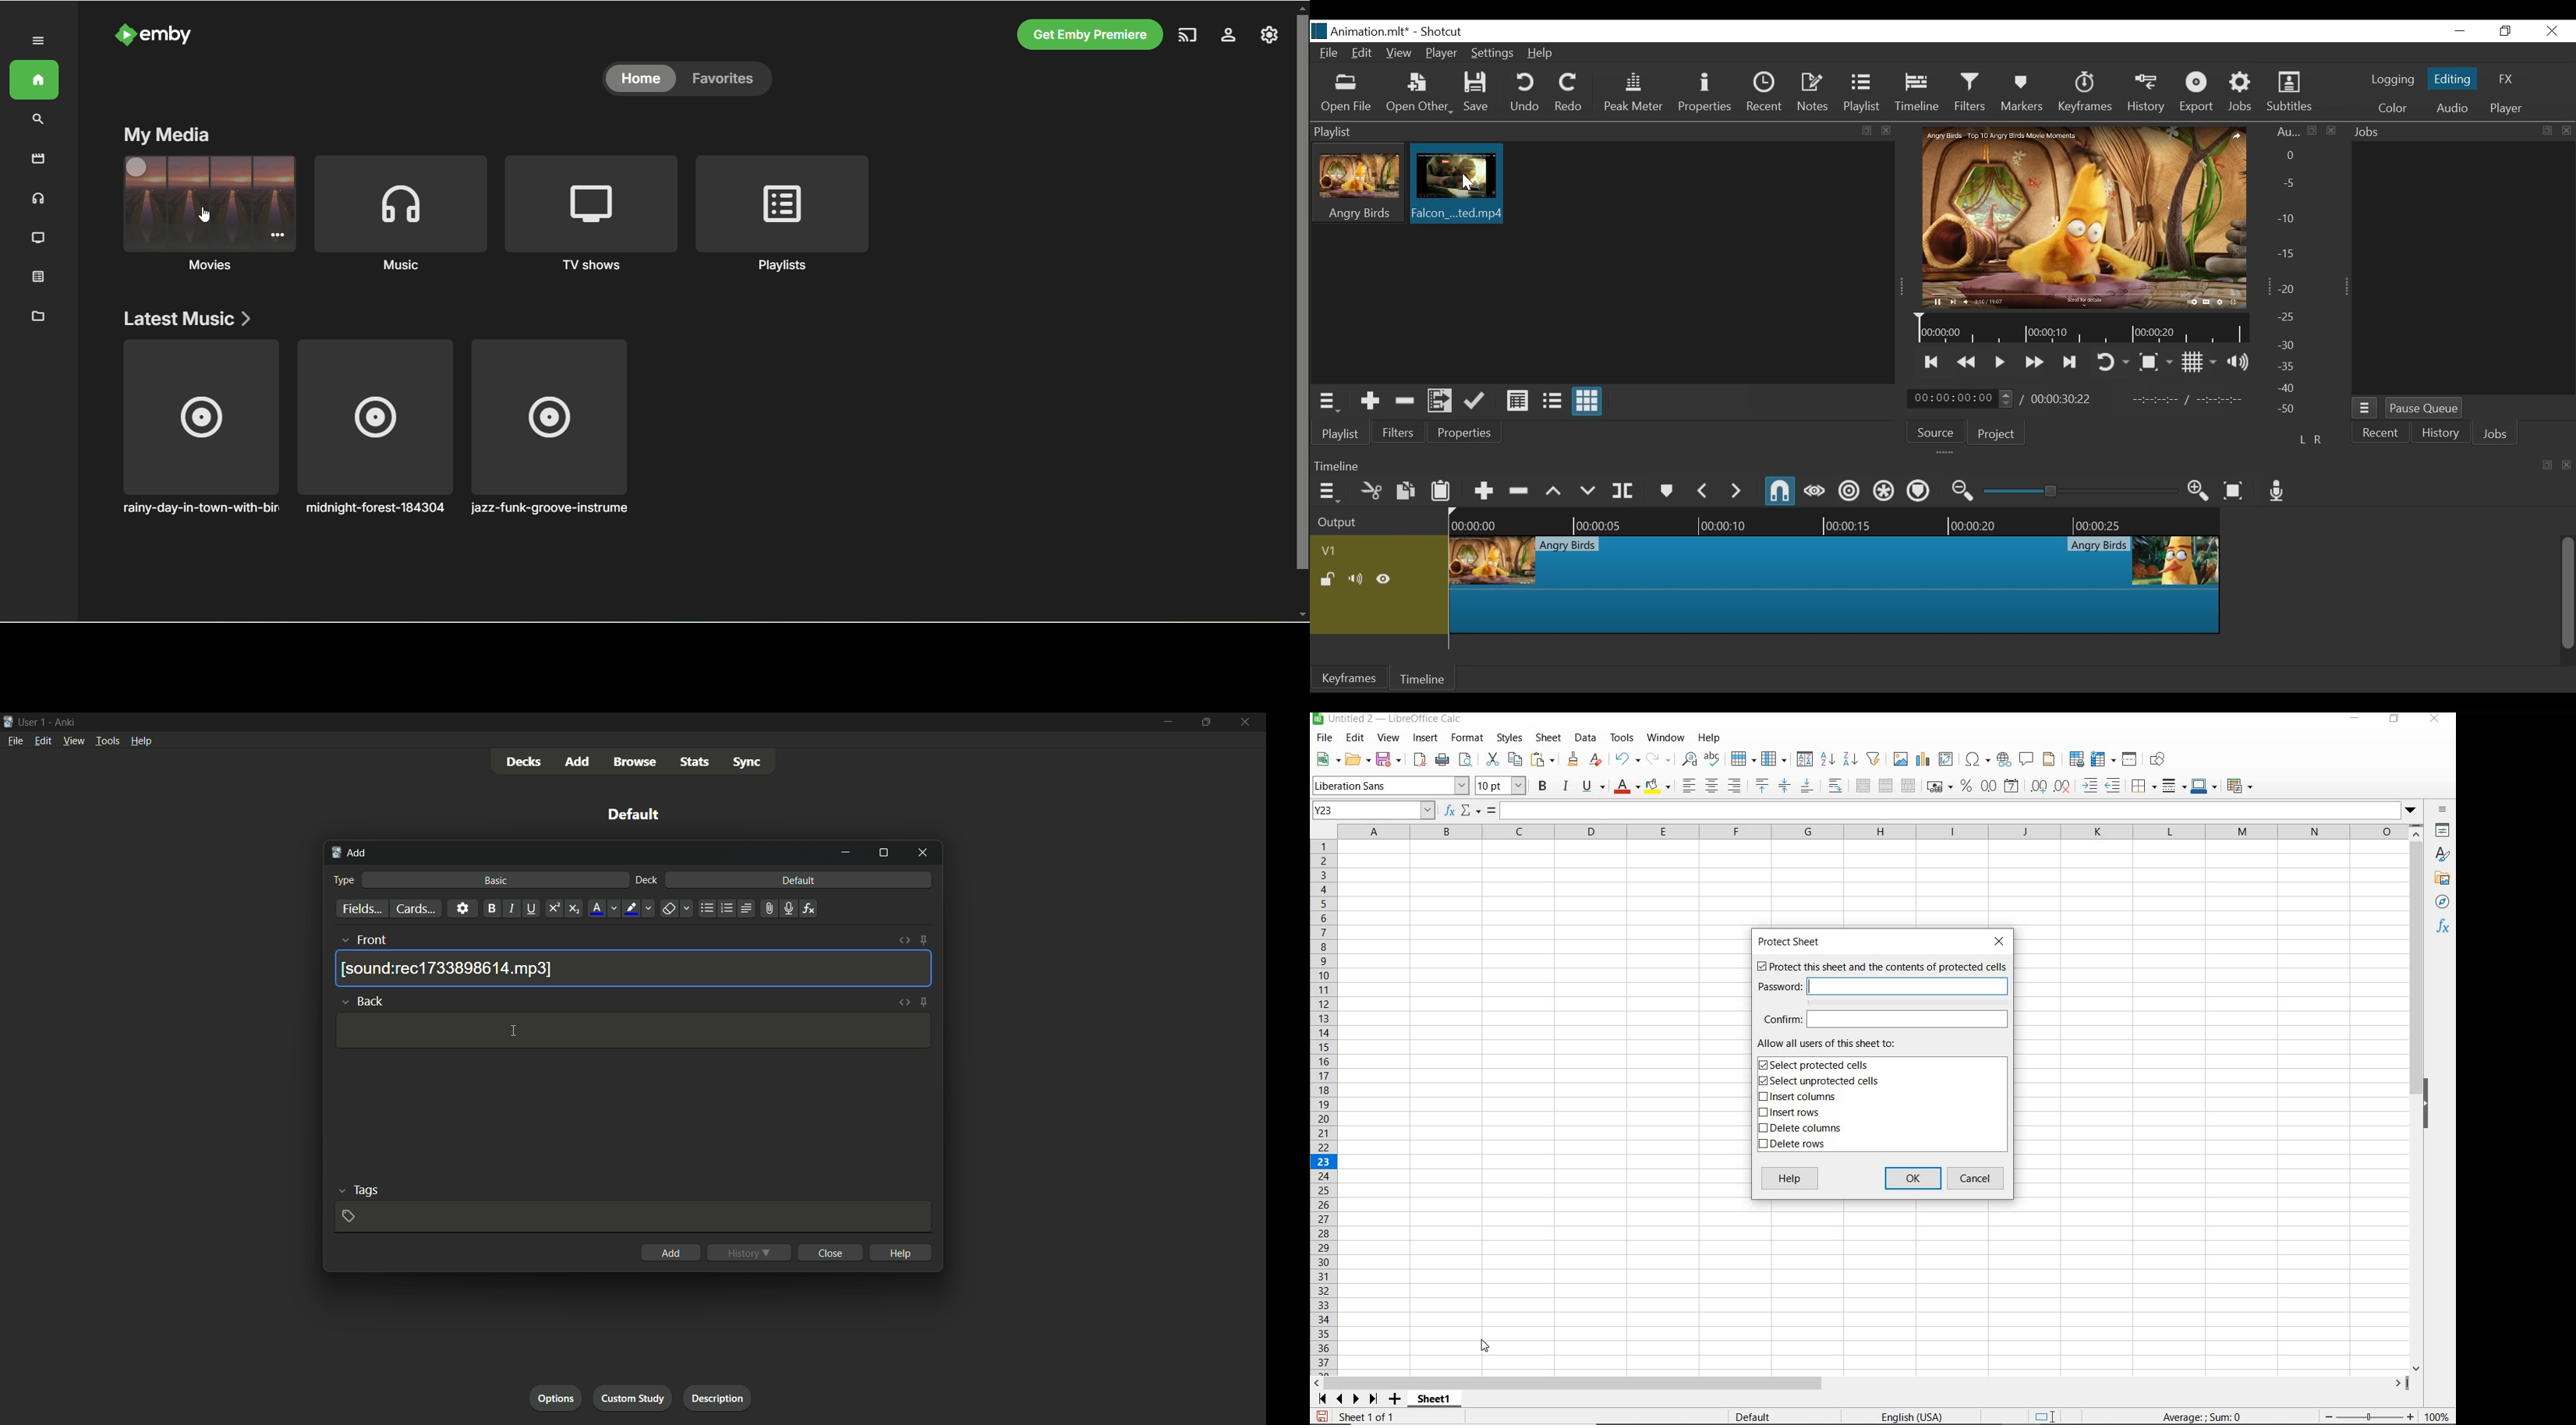 This screenshot has width=2576, height=1428. Describe the element at coordinates (1247, 722) in the screenshot. I see `close app` at that location.